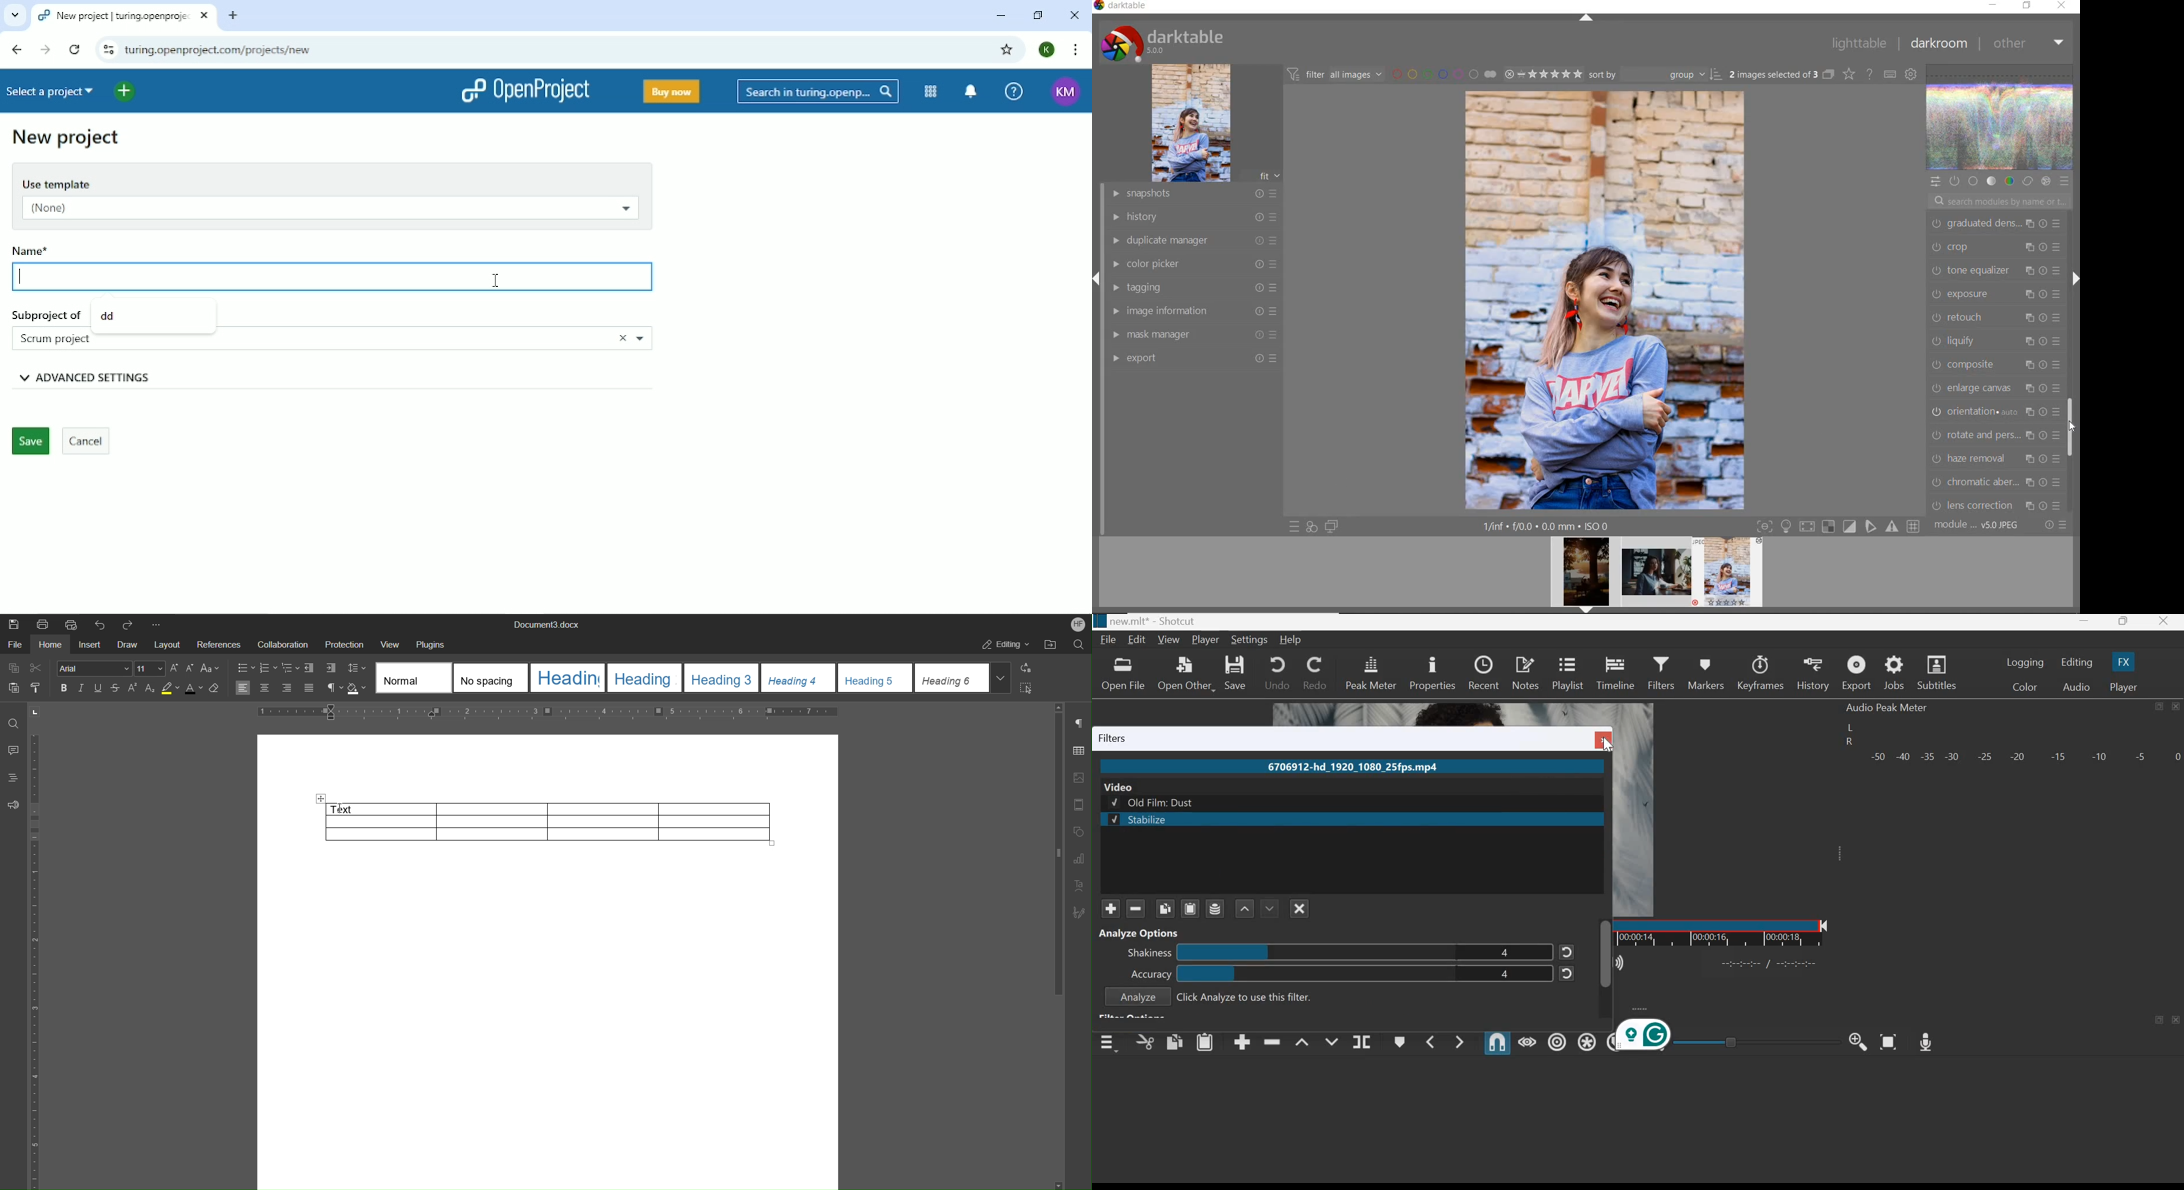 The width and height of the screenshot is (2184, 1204). Describe the element at coordinates (1194, 310) in the screenshot. I see `image information` at that location.